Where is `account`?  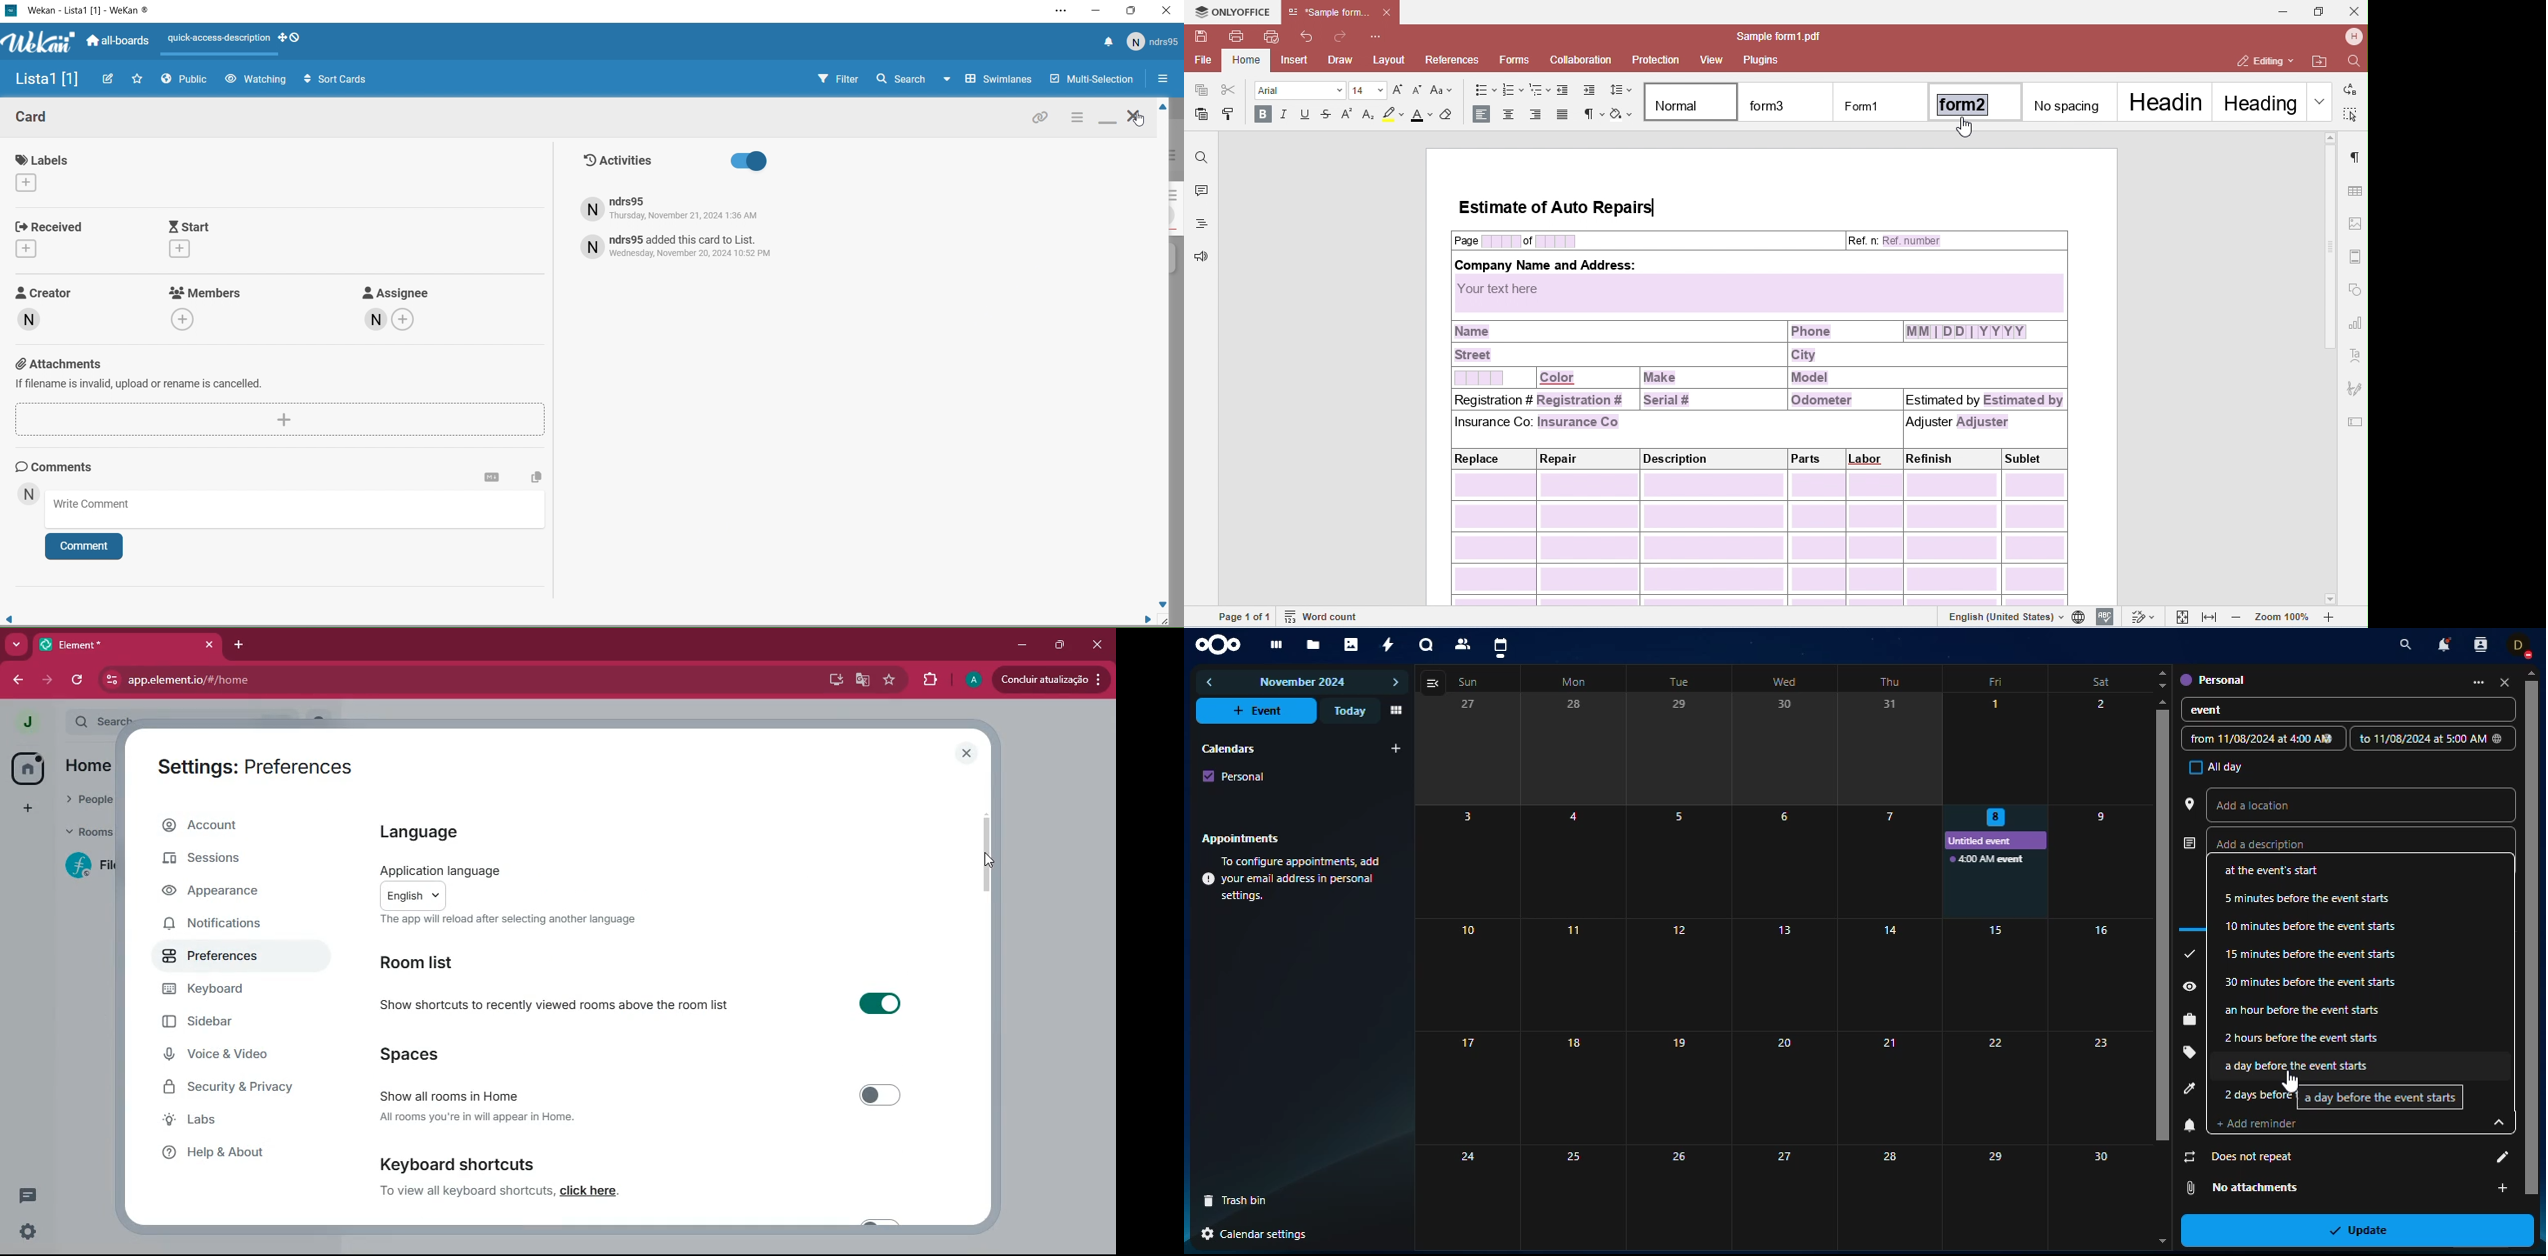
account is located at coordinates (236, 826).